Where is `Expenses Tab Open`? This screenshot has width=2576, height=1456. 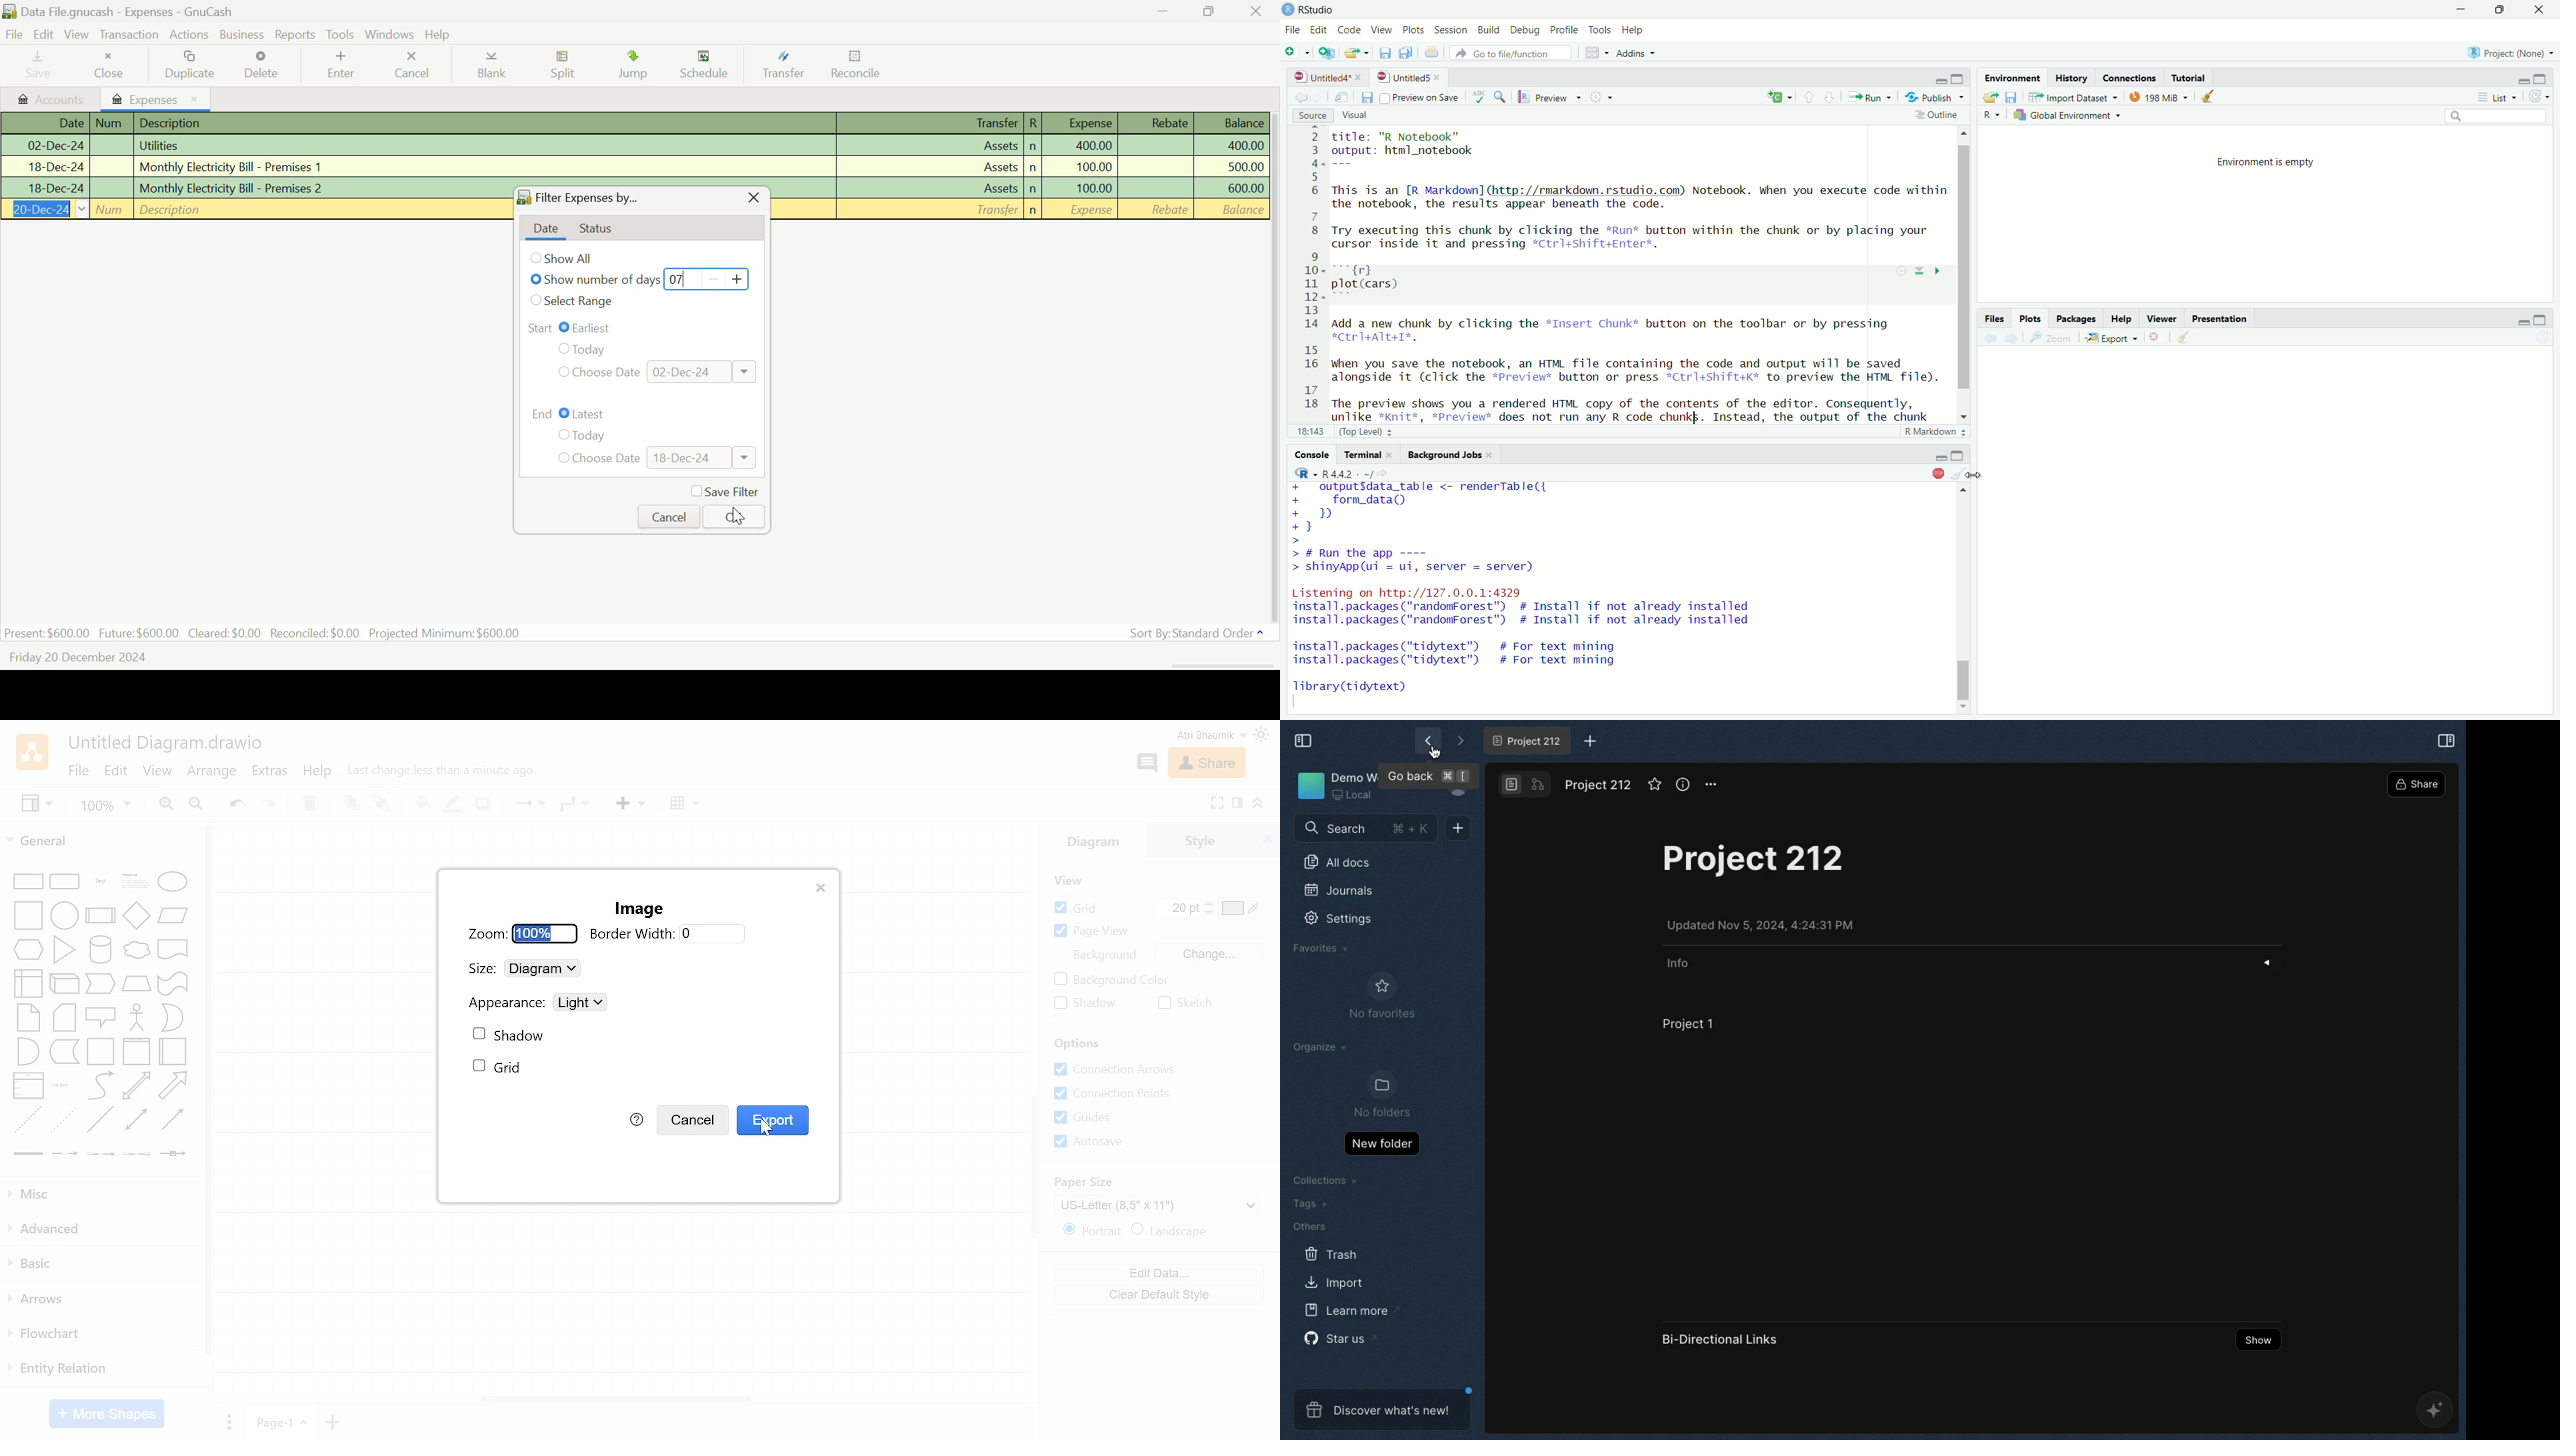
Expenses Tab Open is located at coordinates (157, 98).